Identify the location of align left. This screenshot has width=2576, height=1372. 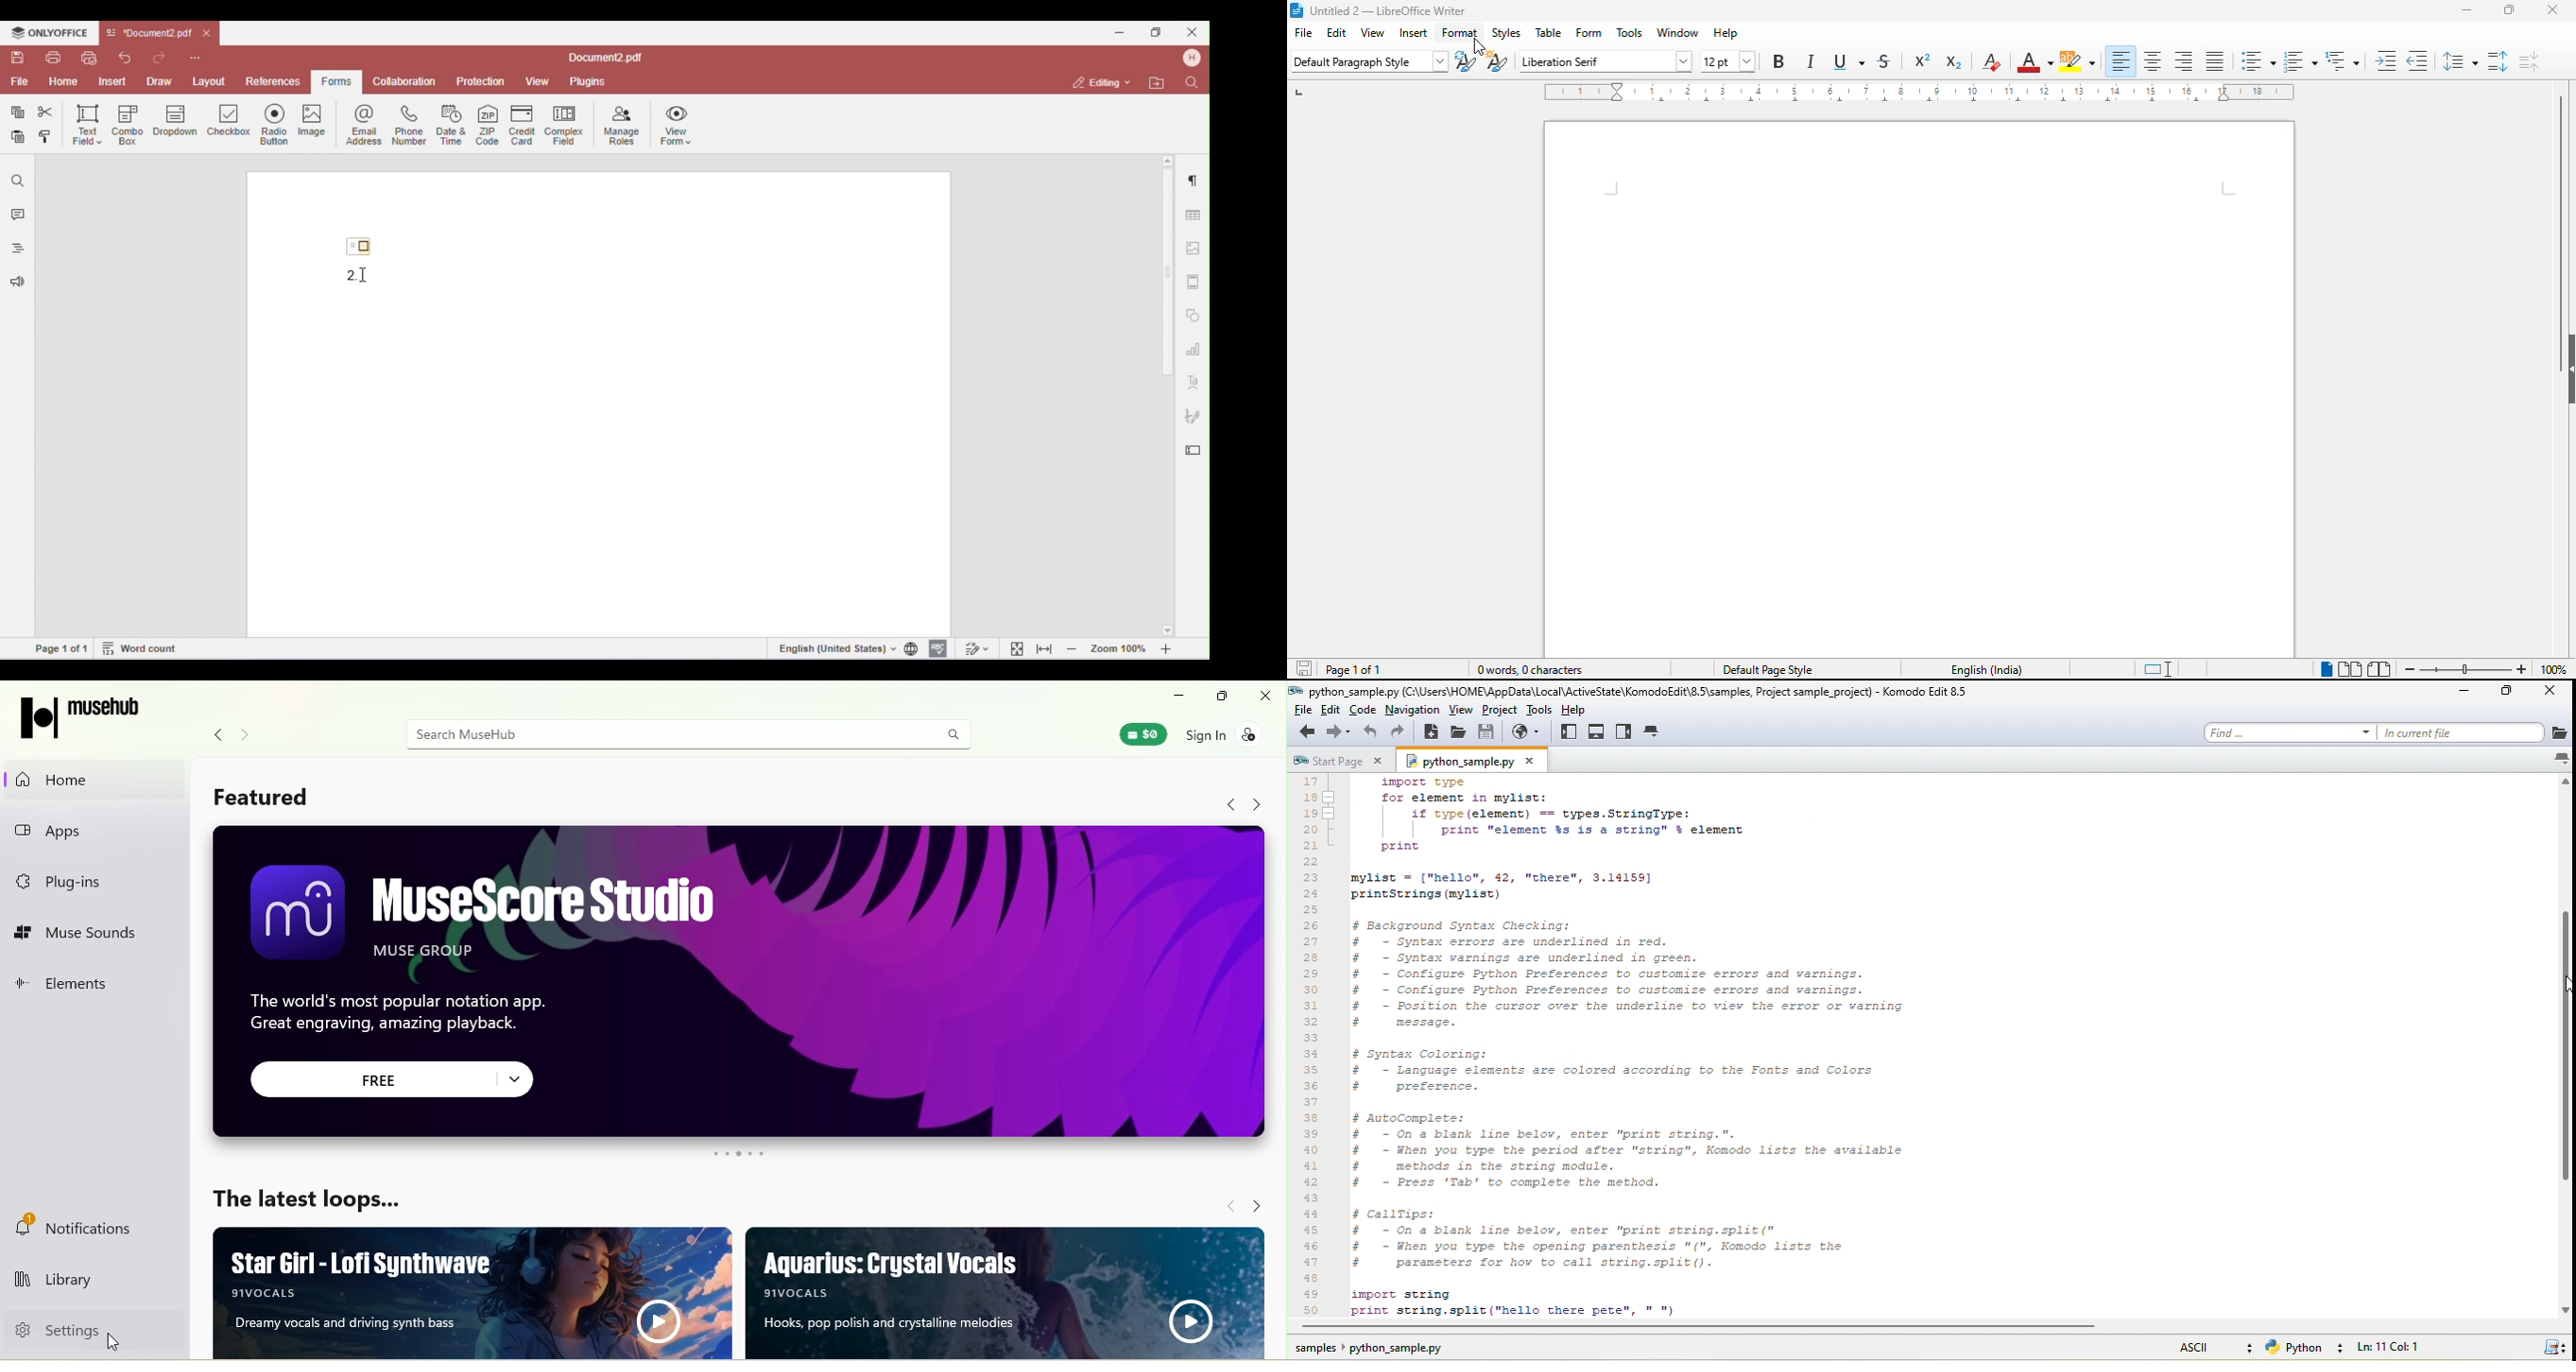
(2121, 60).